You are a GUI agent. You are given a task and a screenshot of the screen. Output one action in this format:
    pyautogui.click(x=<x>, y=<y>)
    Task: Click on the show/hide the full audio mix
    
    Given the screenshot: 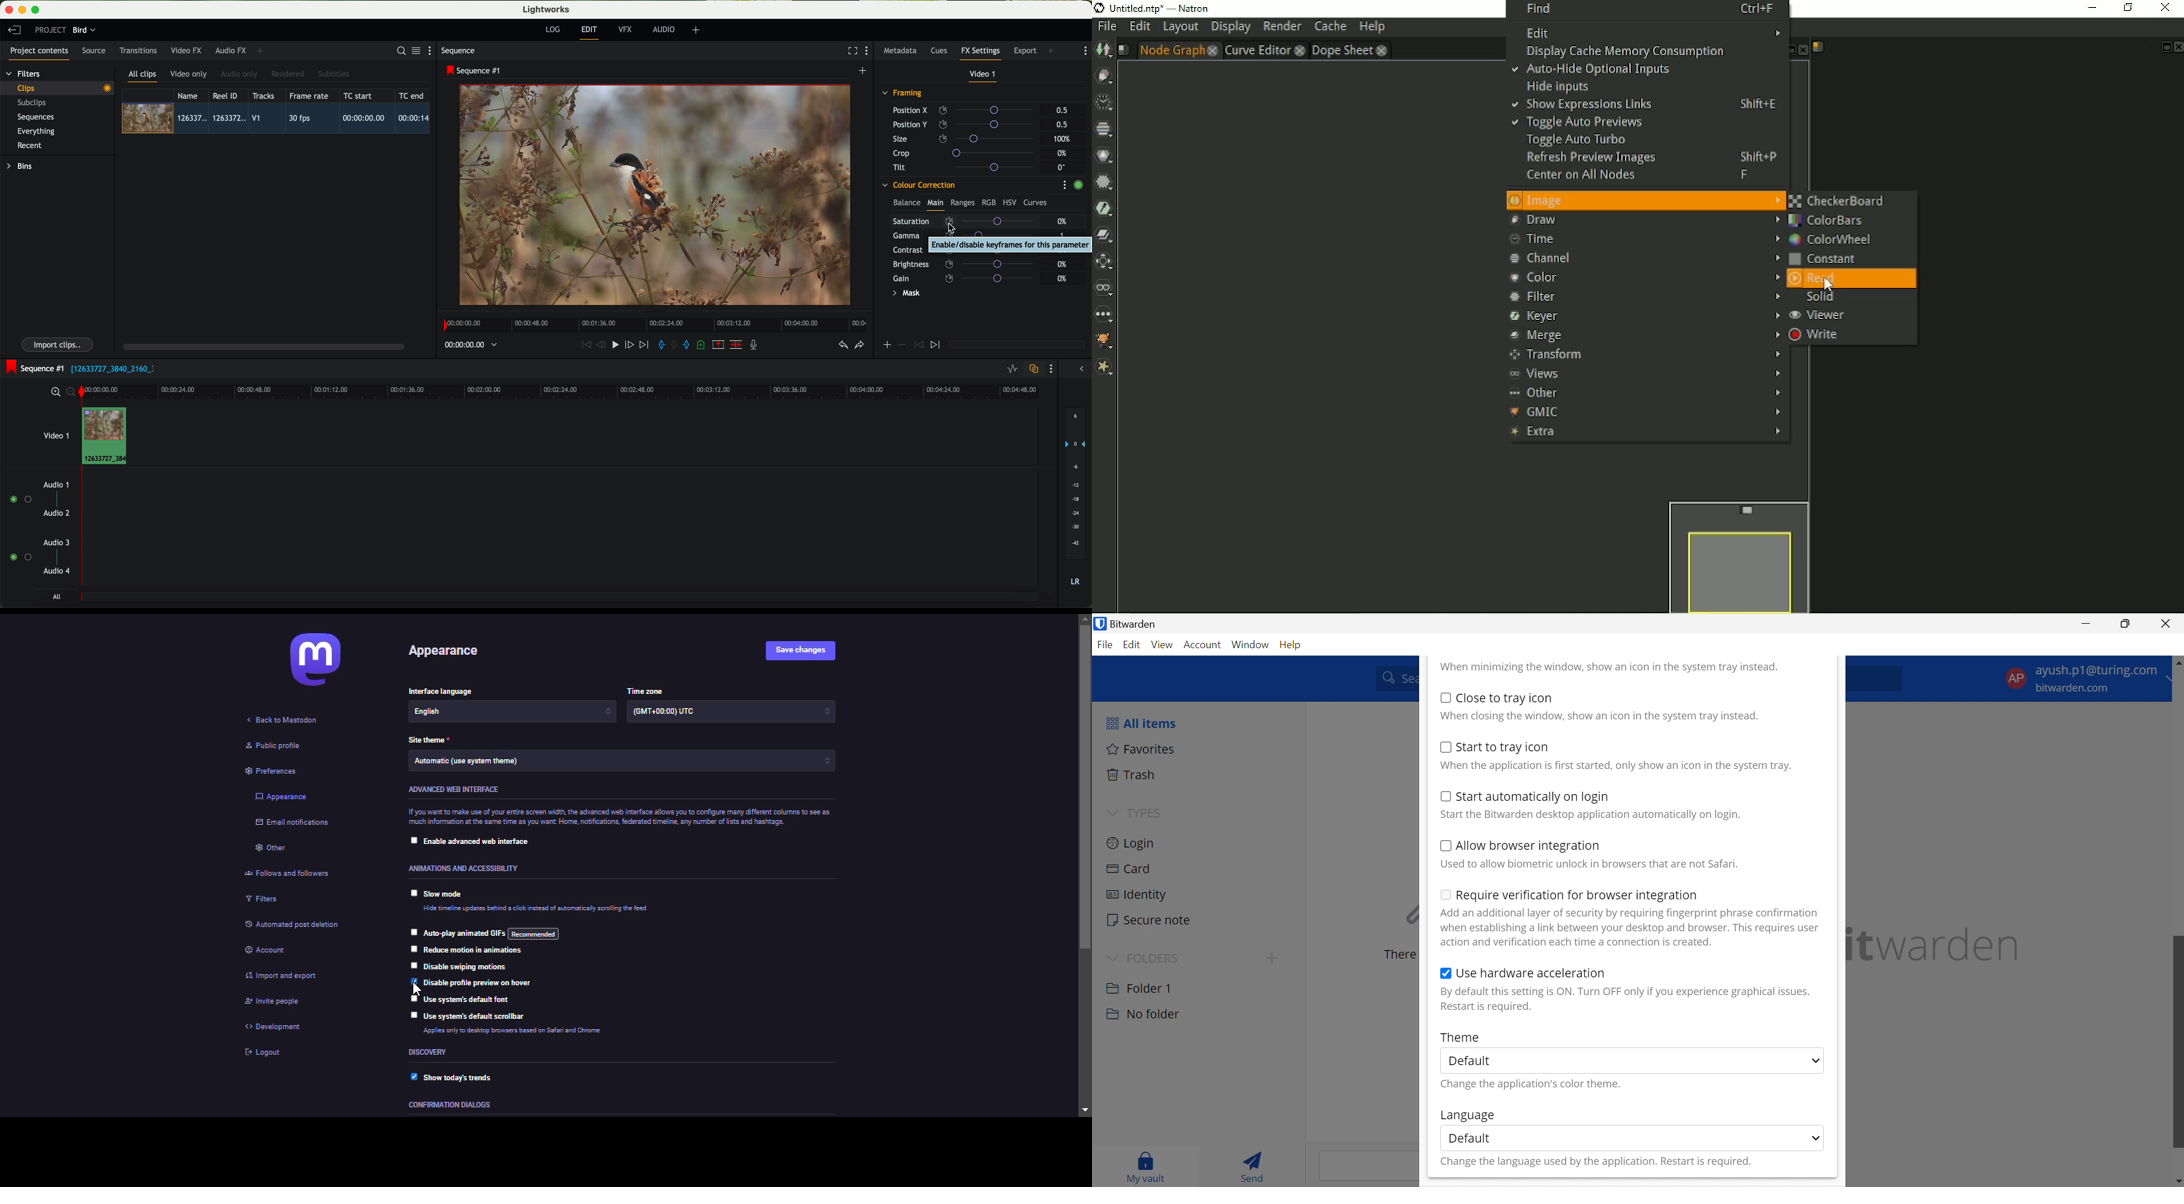 What is the action you would take?
    pyautogui.click(x=1079, y=369)
    